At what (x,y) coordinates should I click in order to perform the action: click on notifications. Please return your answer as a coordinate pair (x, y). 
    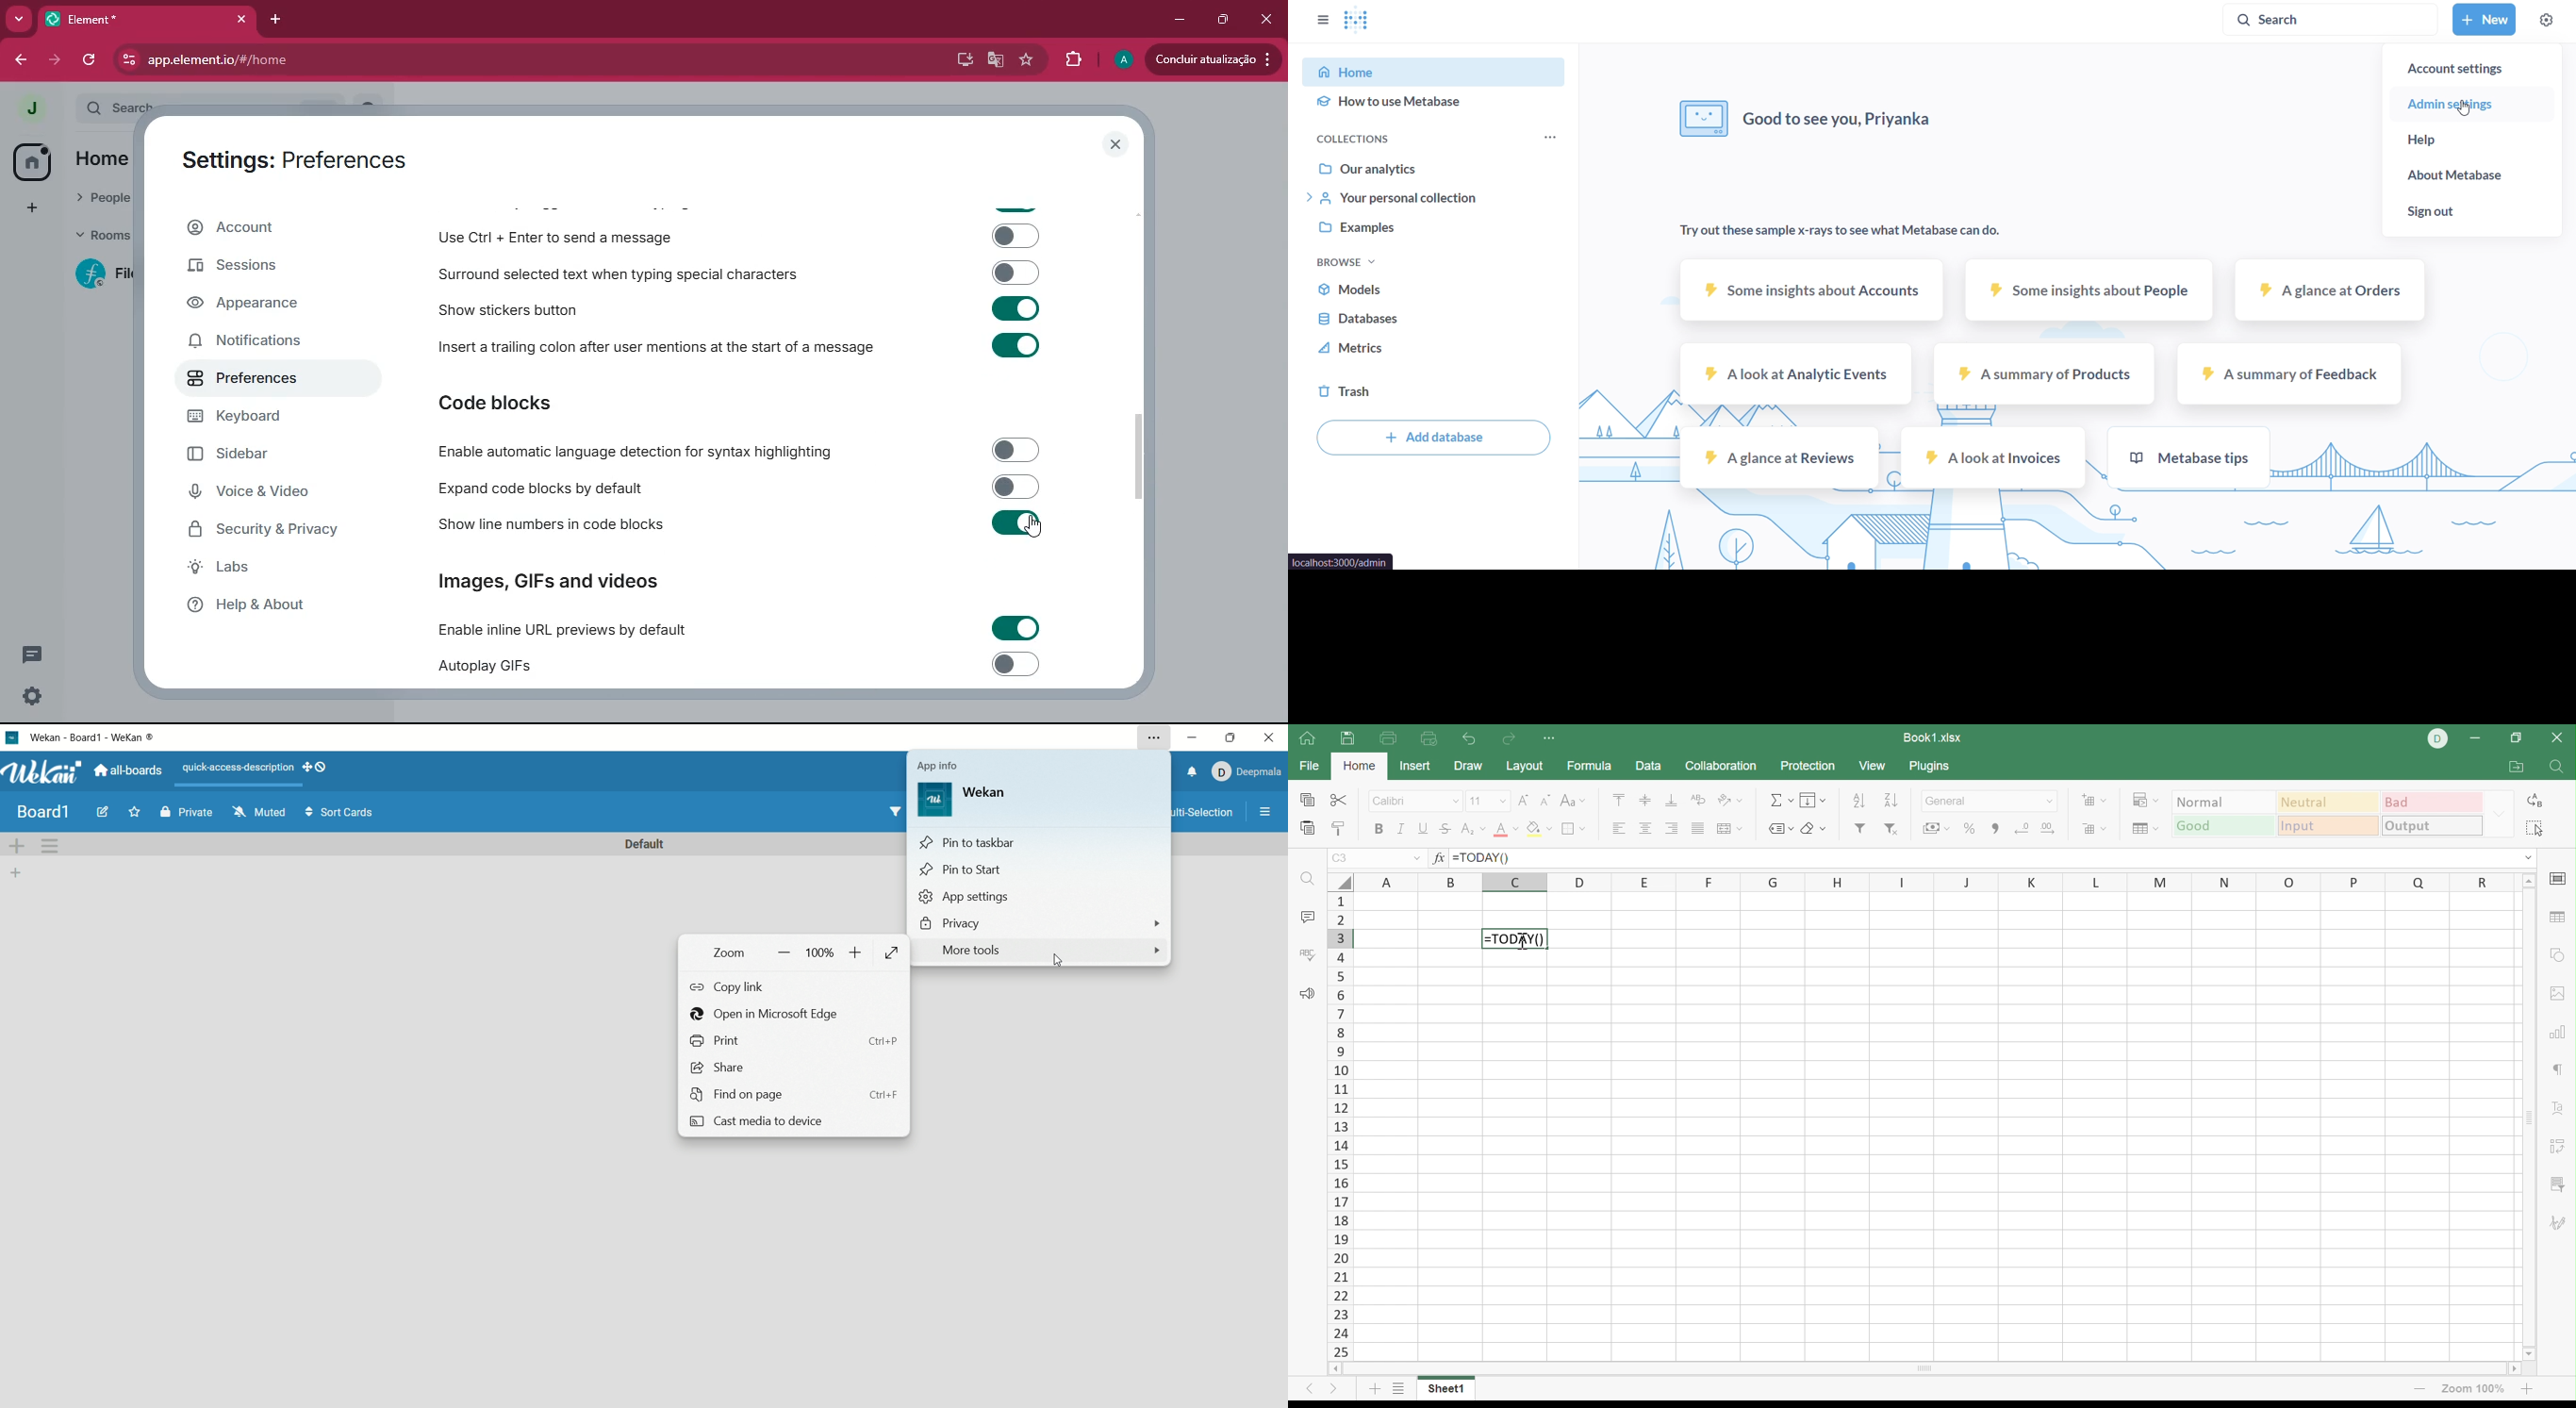
    Looking at the image, I should click on (260, 342).